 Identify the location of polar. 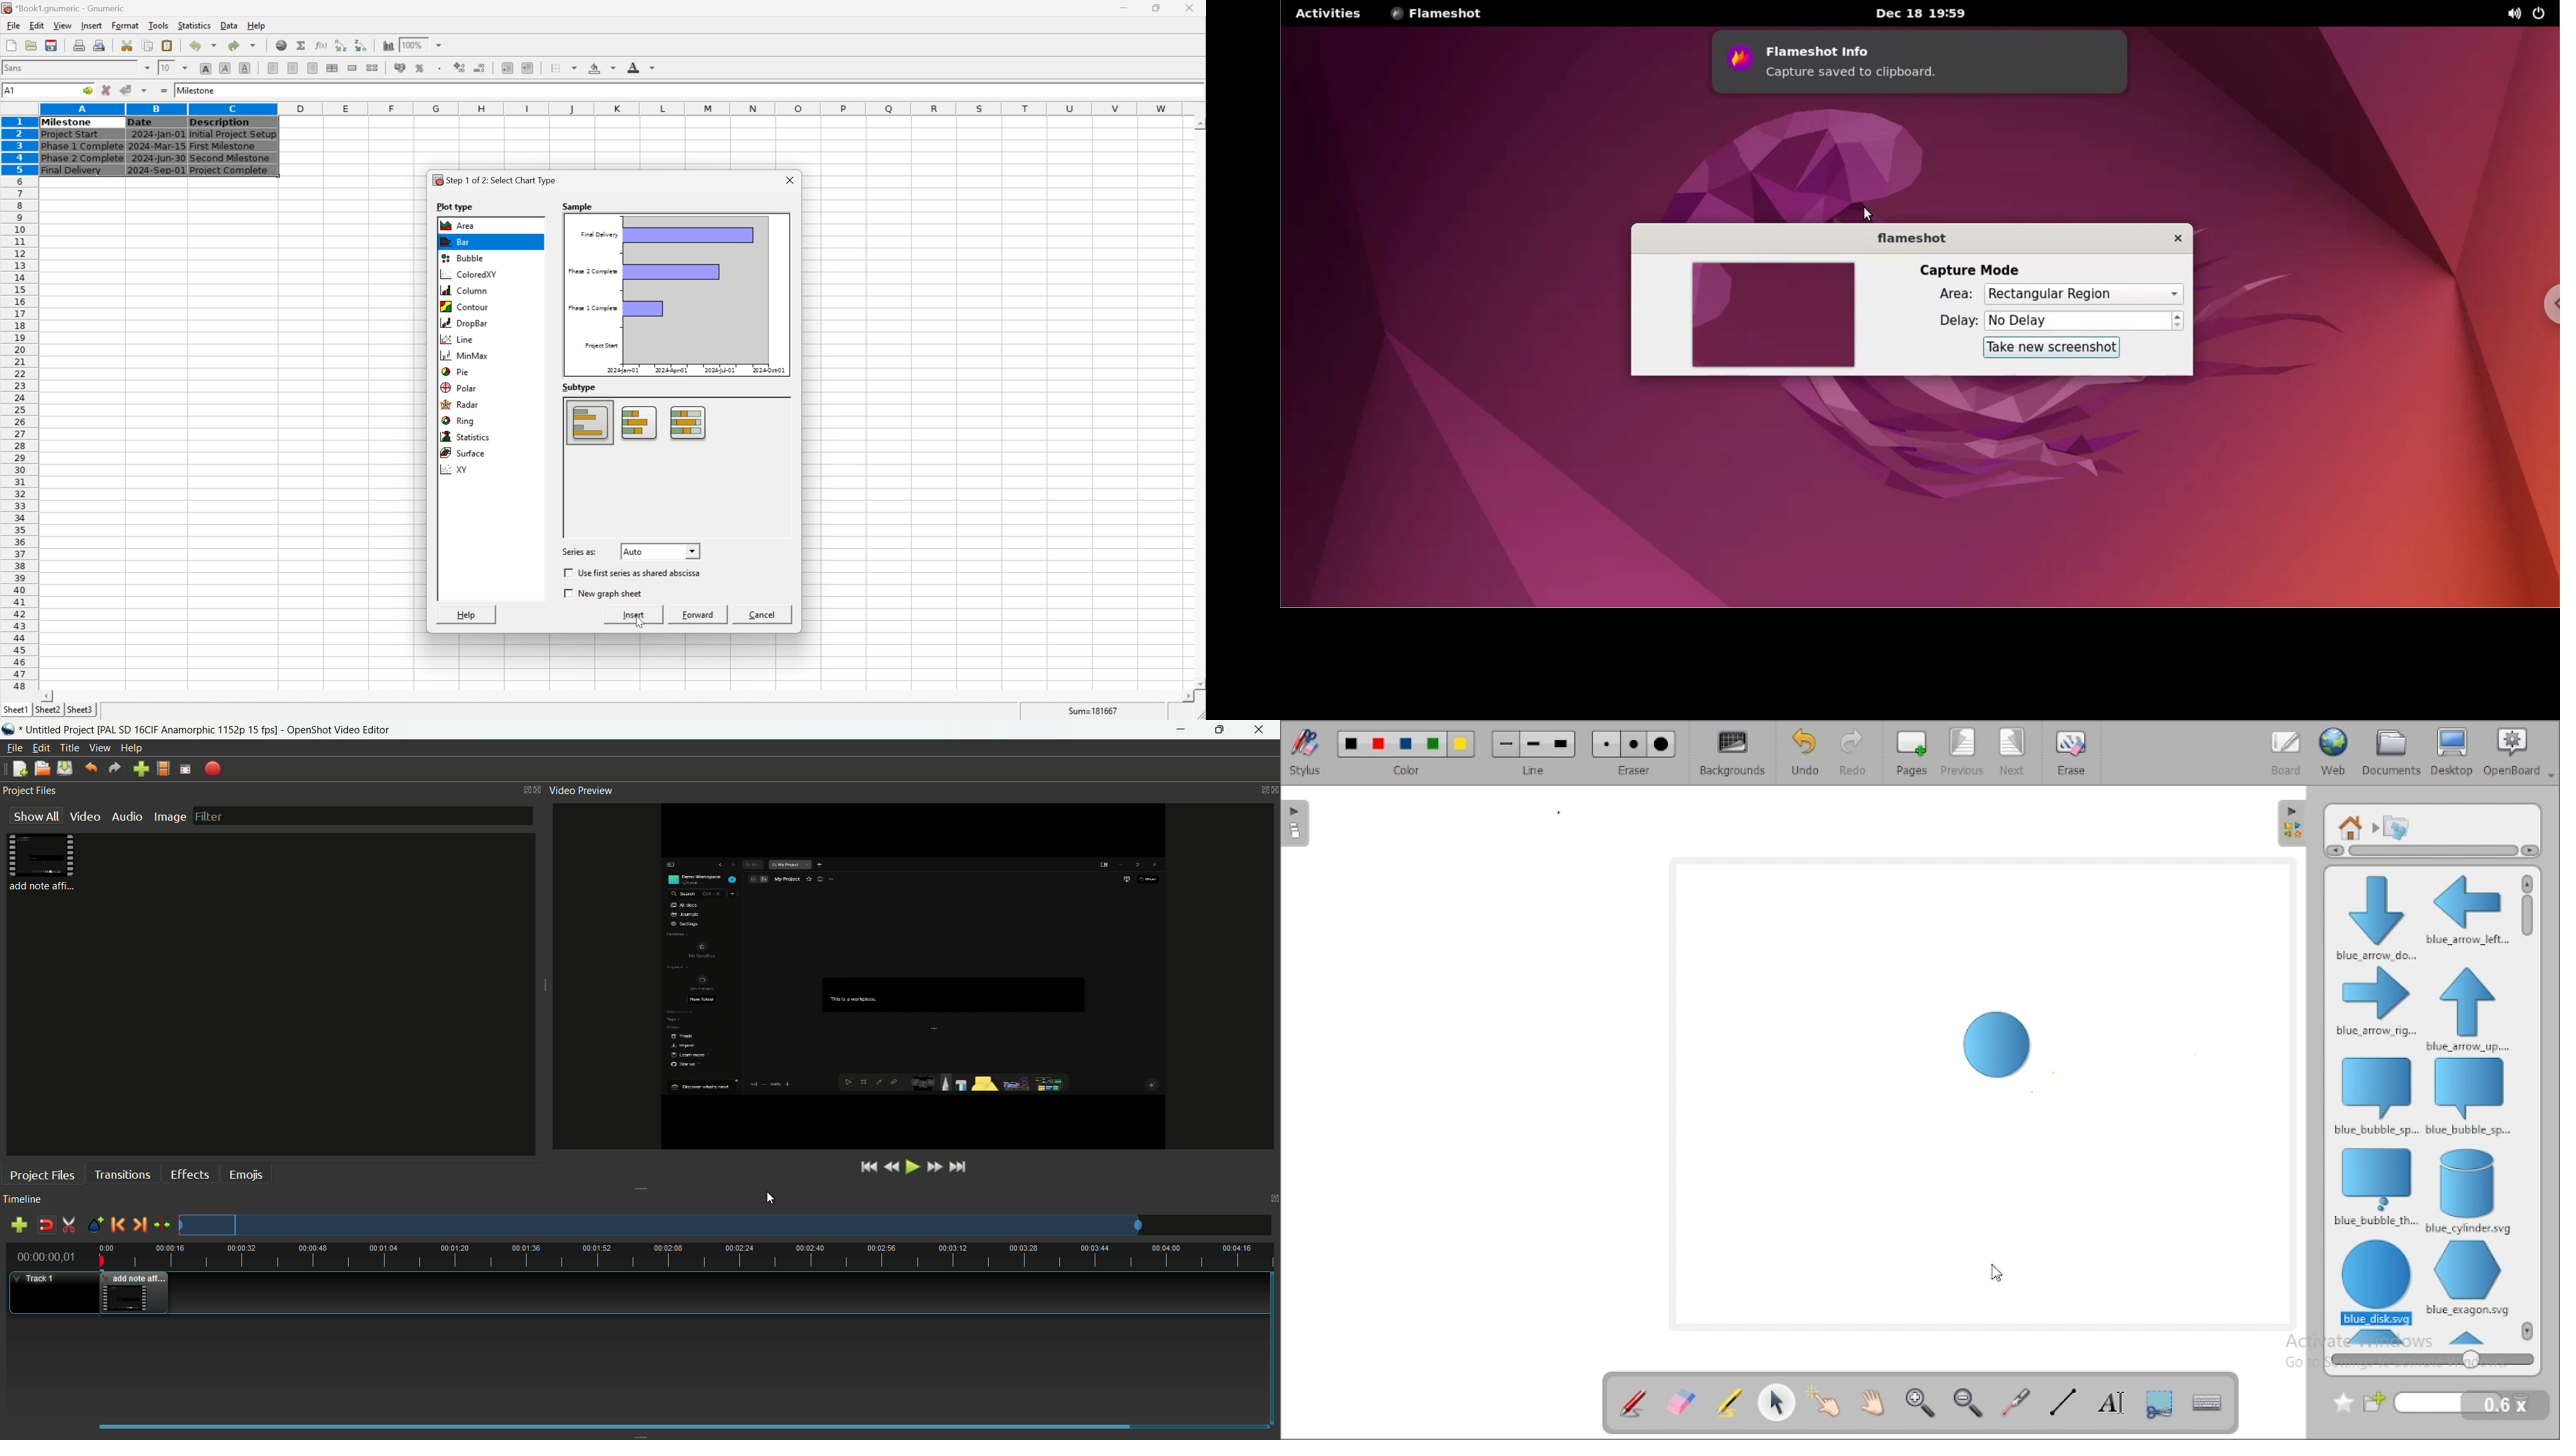
(460, 387).